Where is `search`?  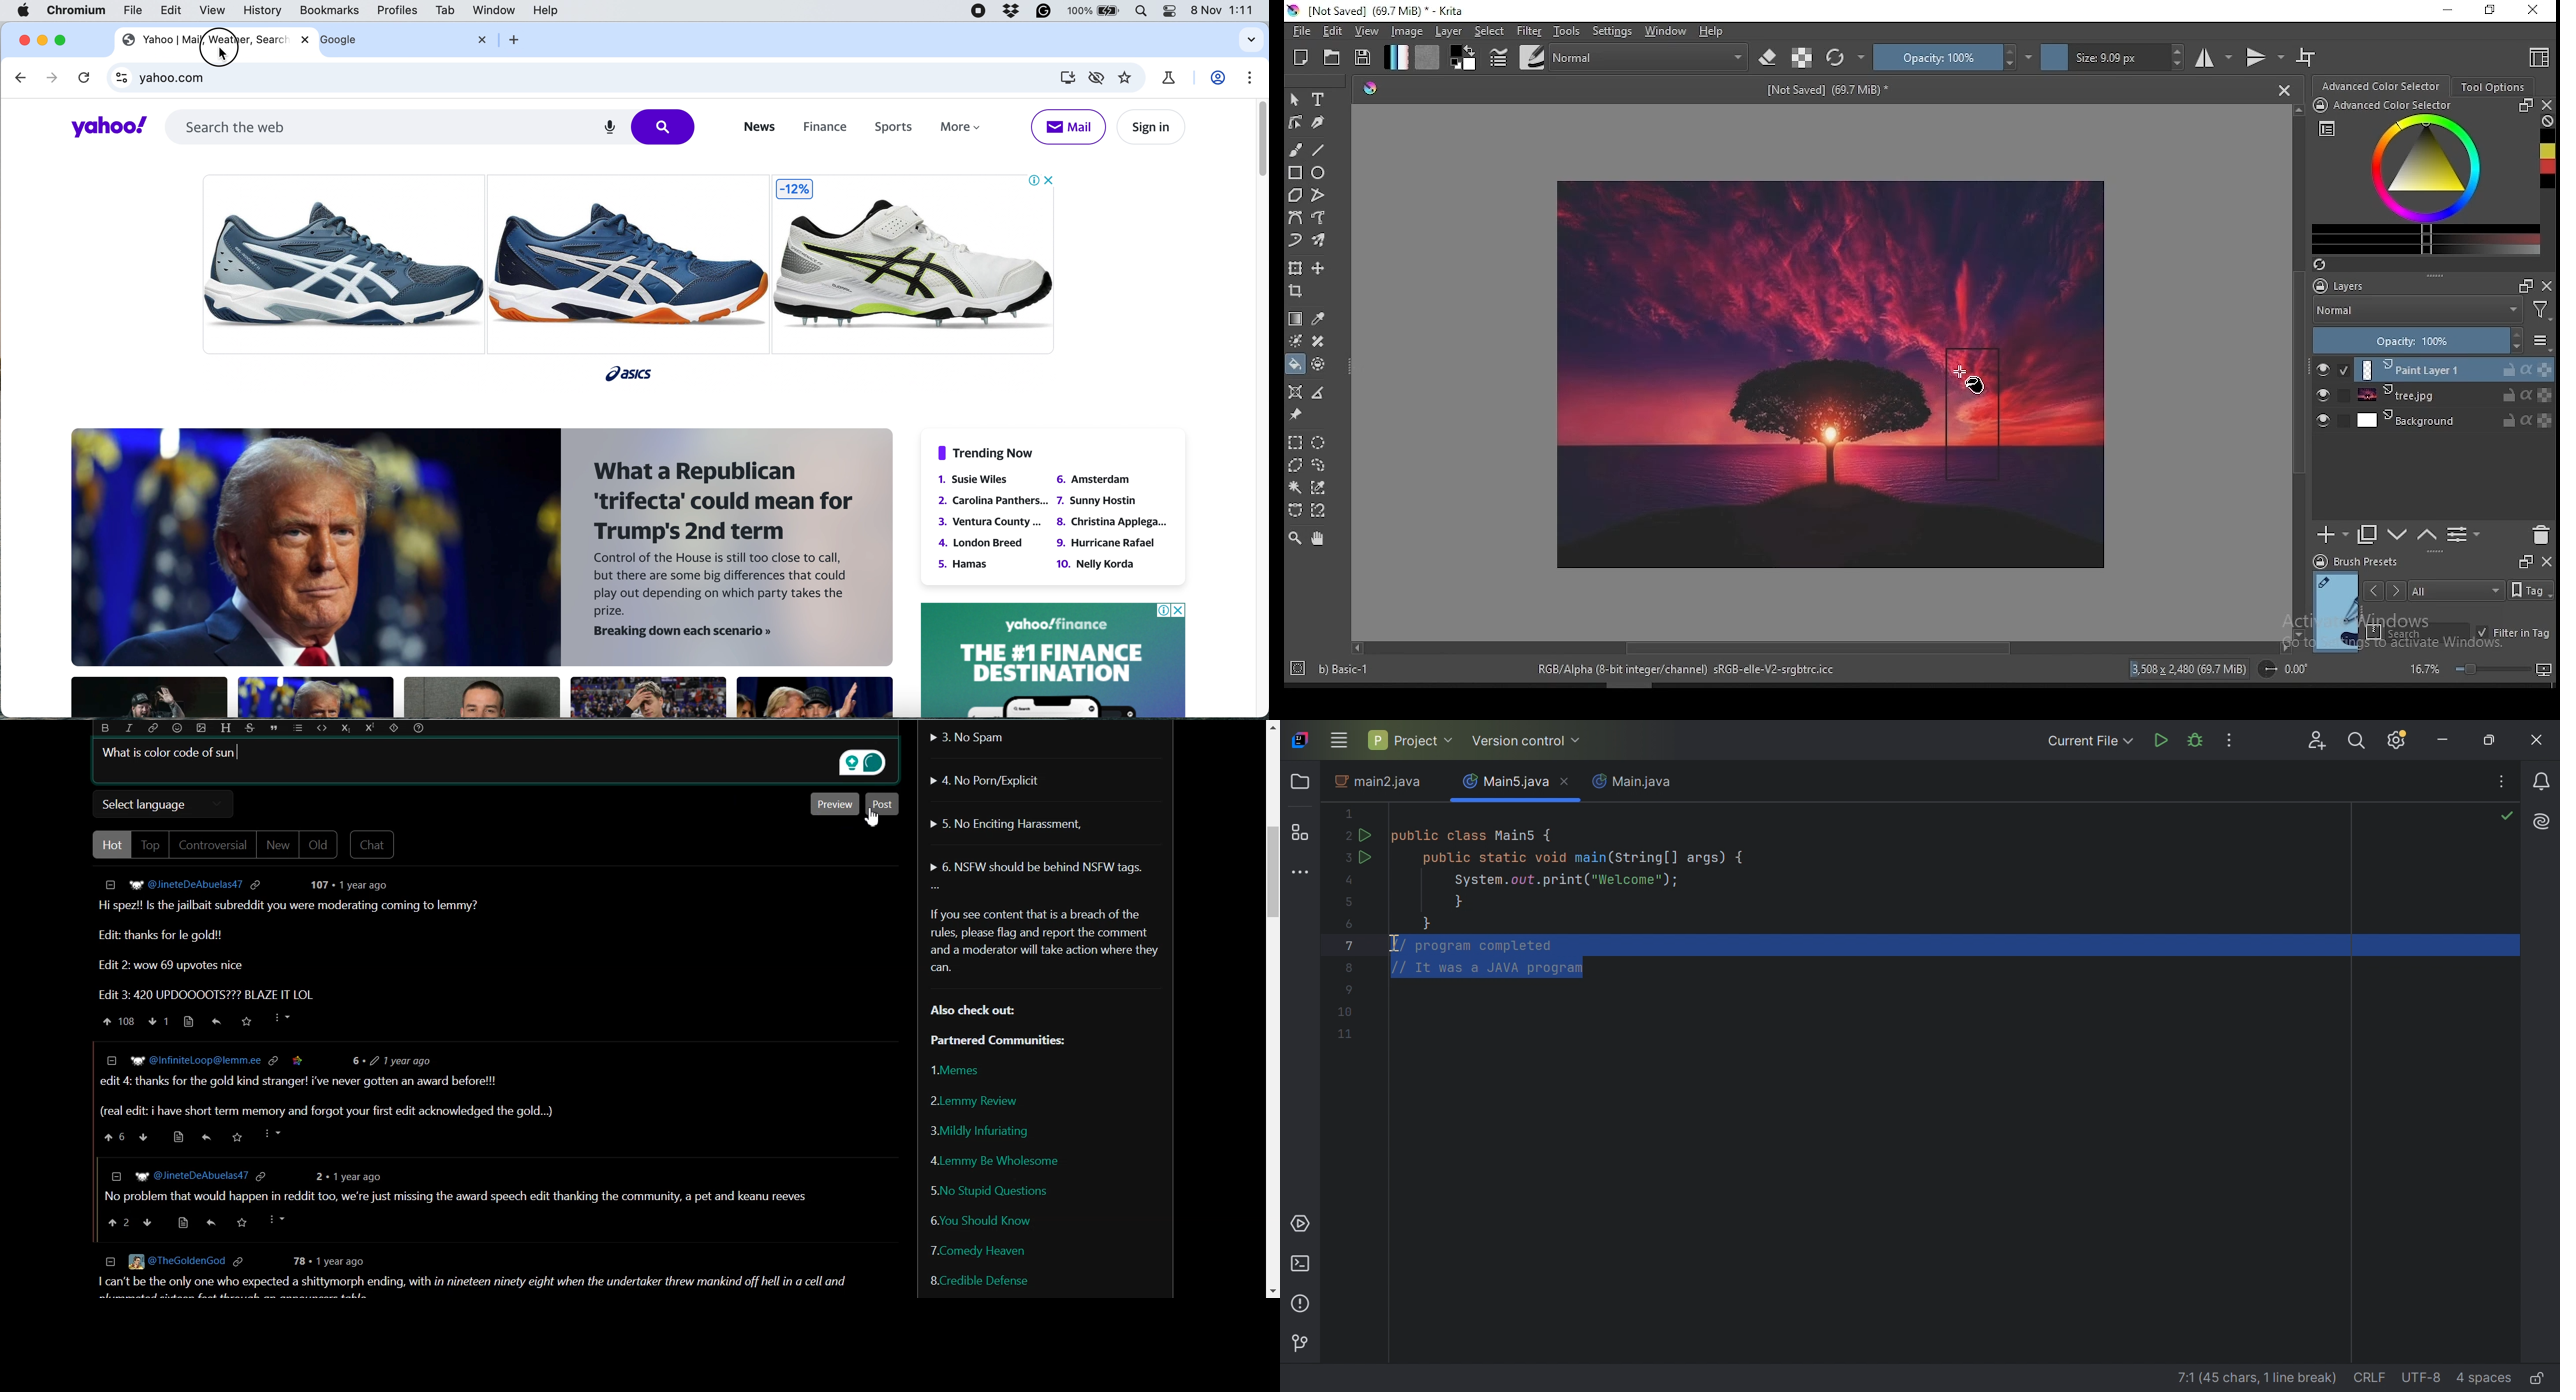
search is located at coordinates (2418, 631).